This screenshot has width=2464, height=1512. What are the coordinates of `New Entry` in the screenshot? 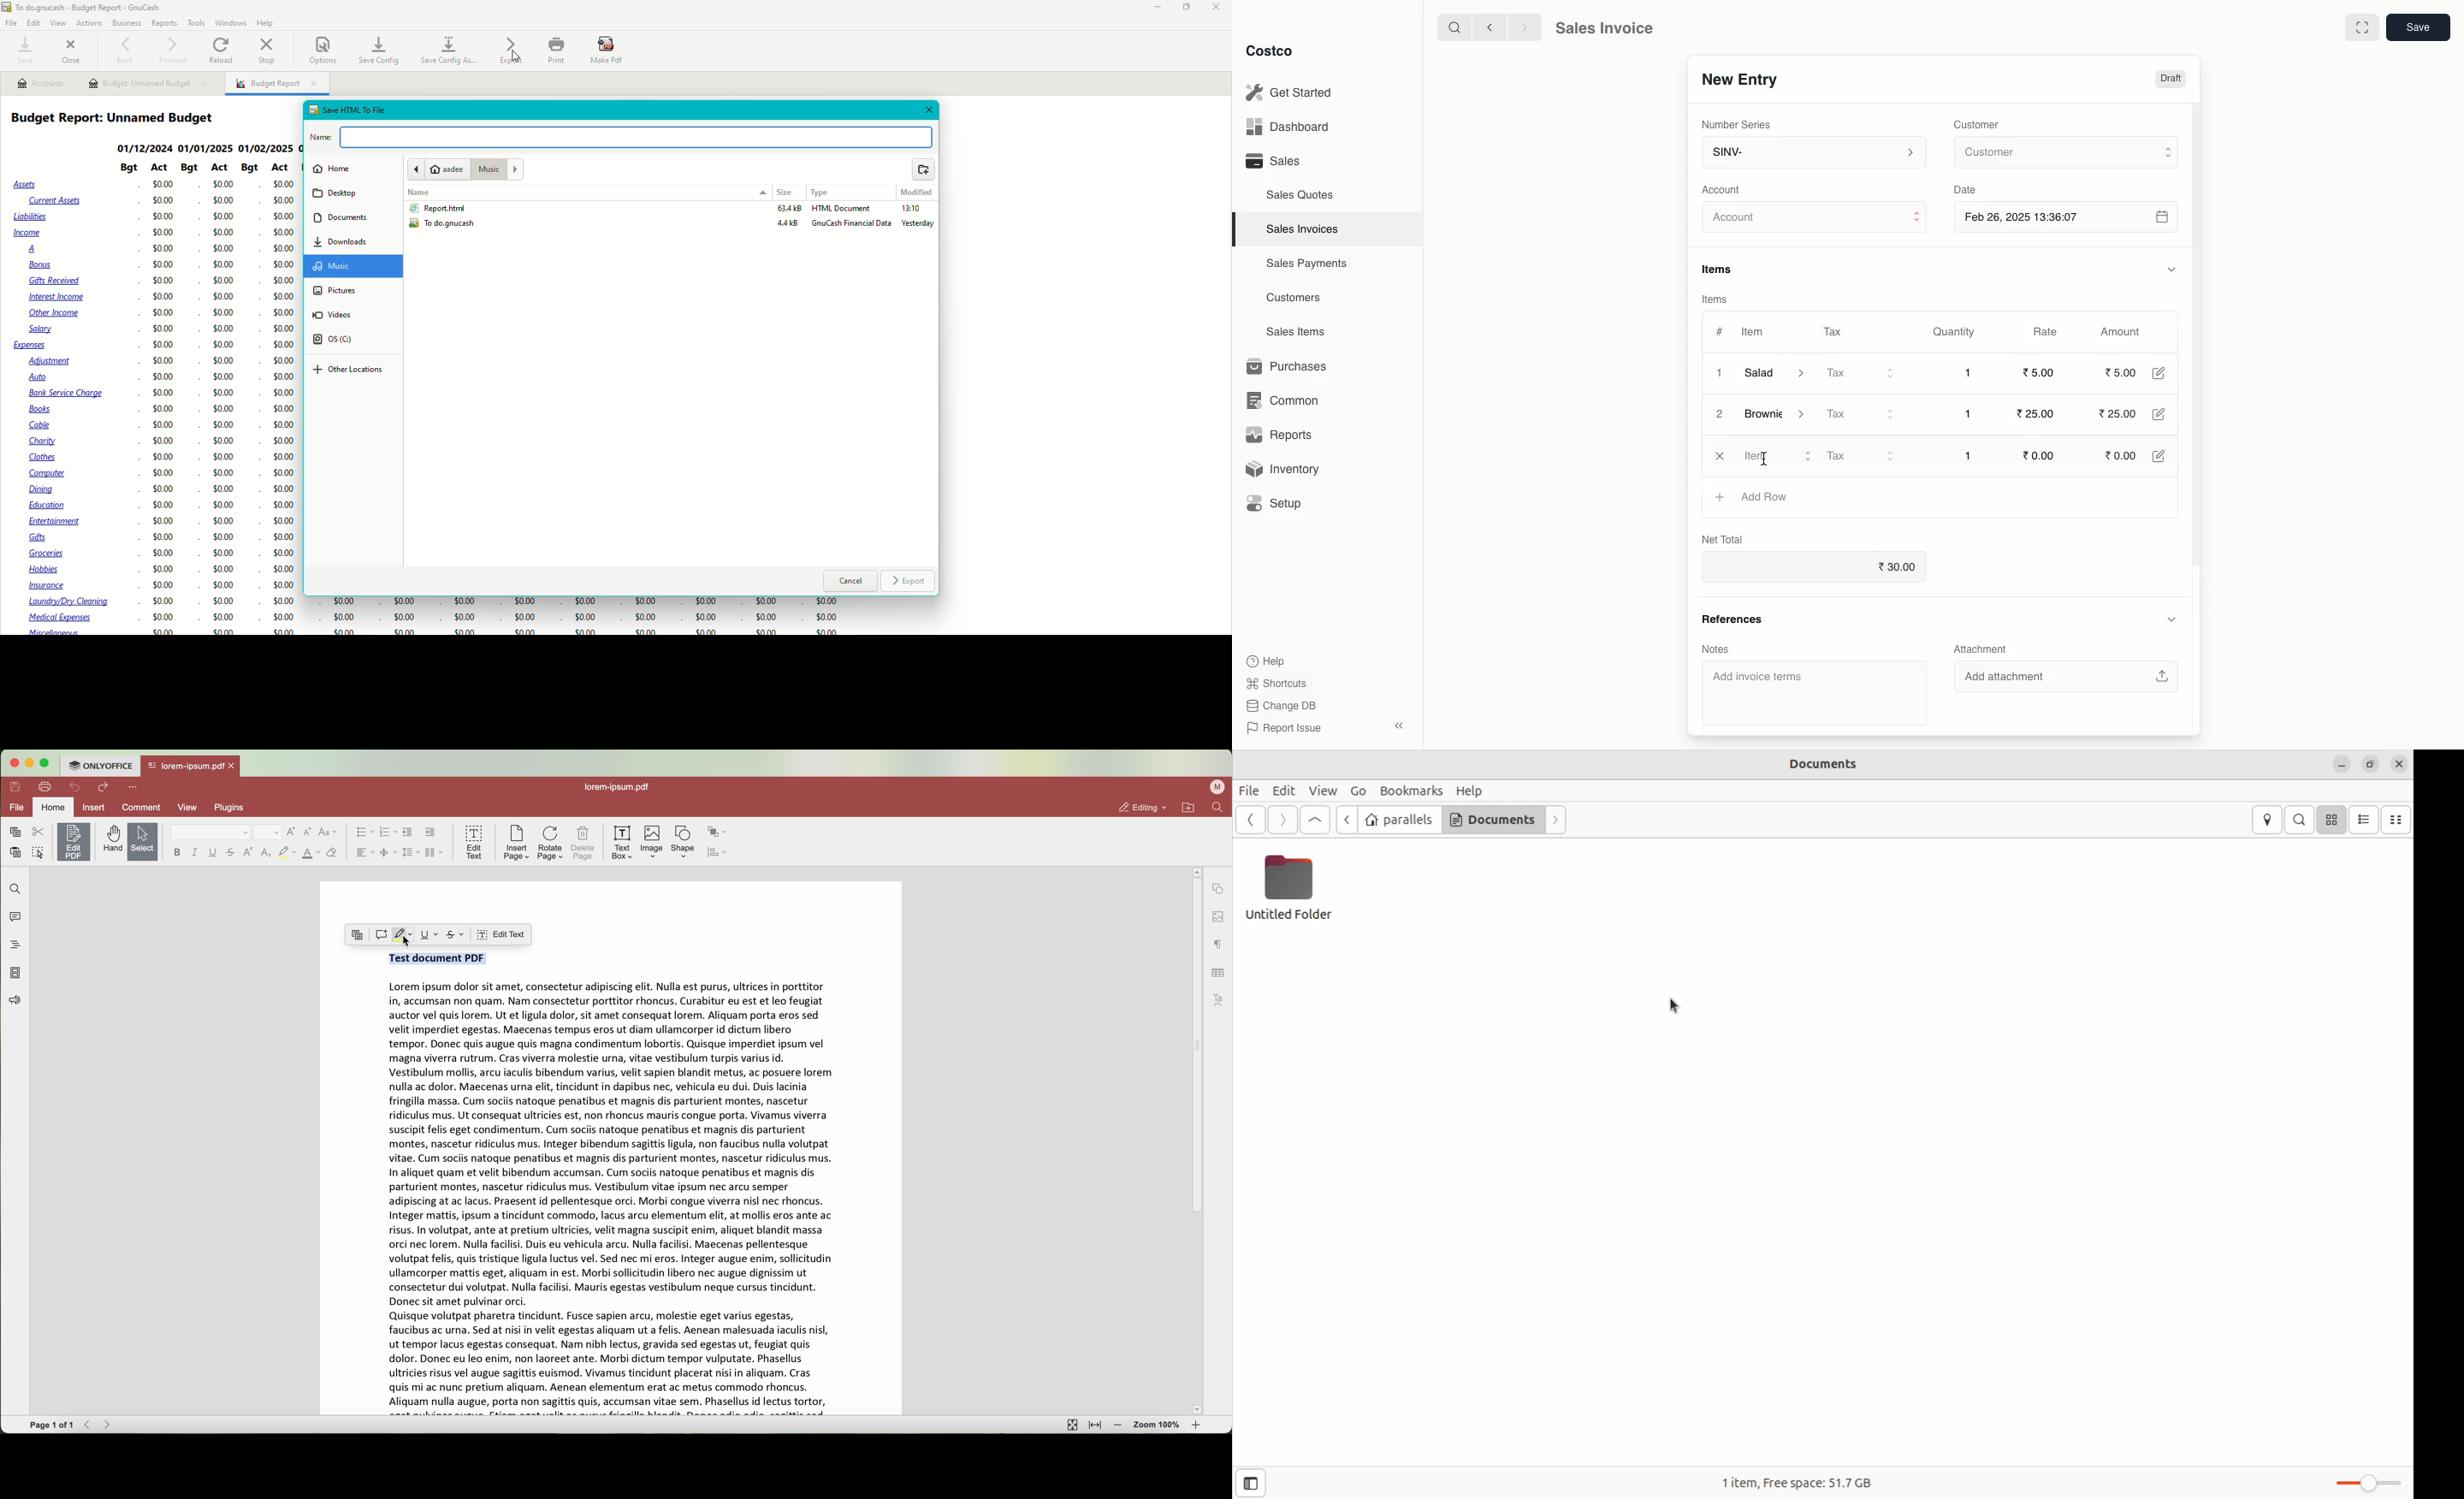 It's located at (1738, 79).